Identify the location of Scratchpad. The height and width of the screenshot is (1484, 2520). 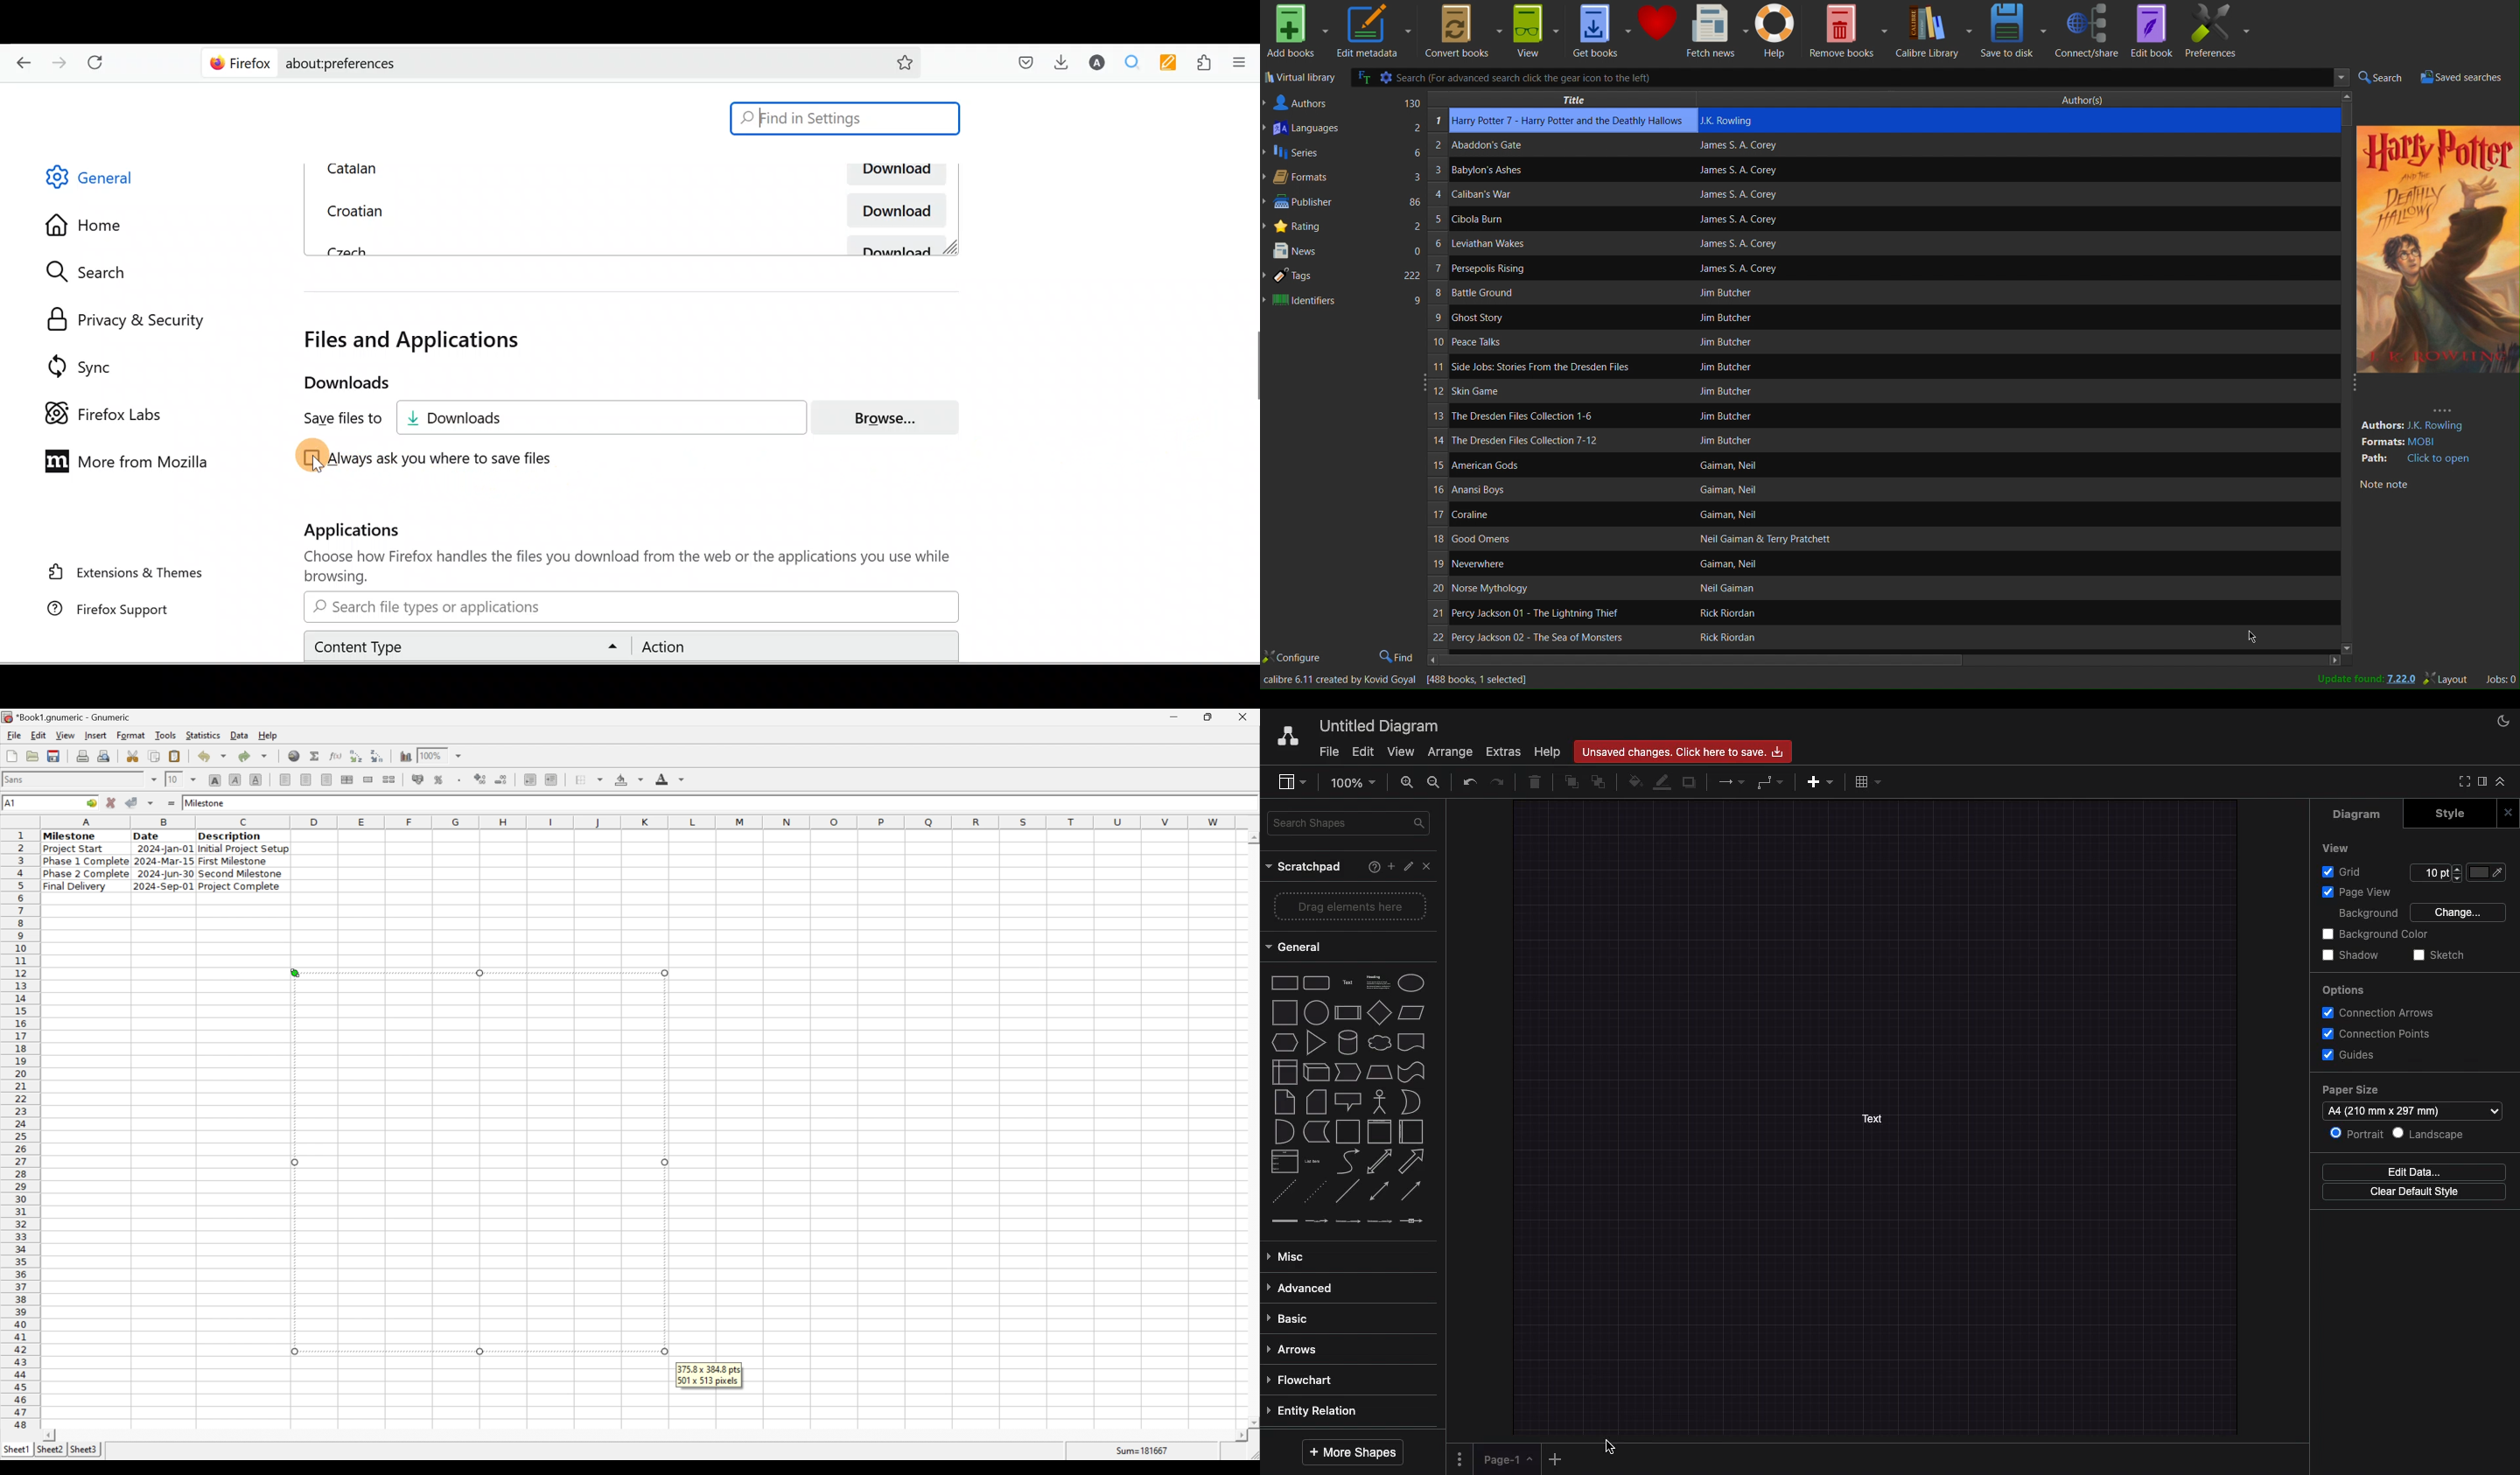
(1308, 866).